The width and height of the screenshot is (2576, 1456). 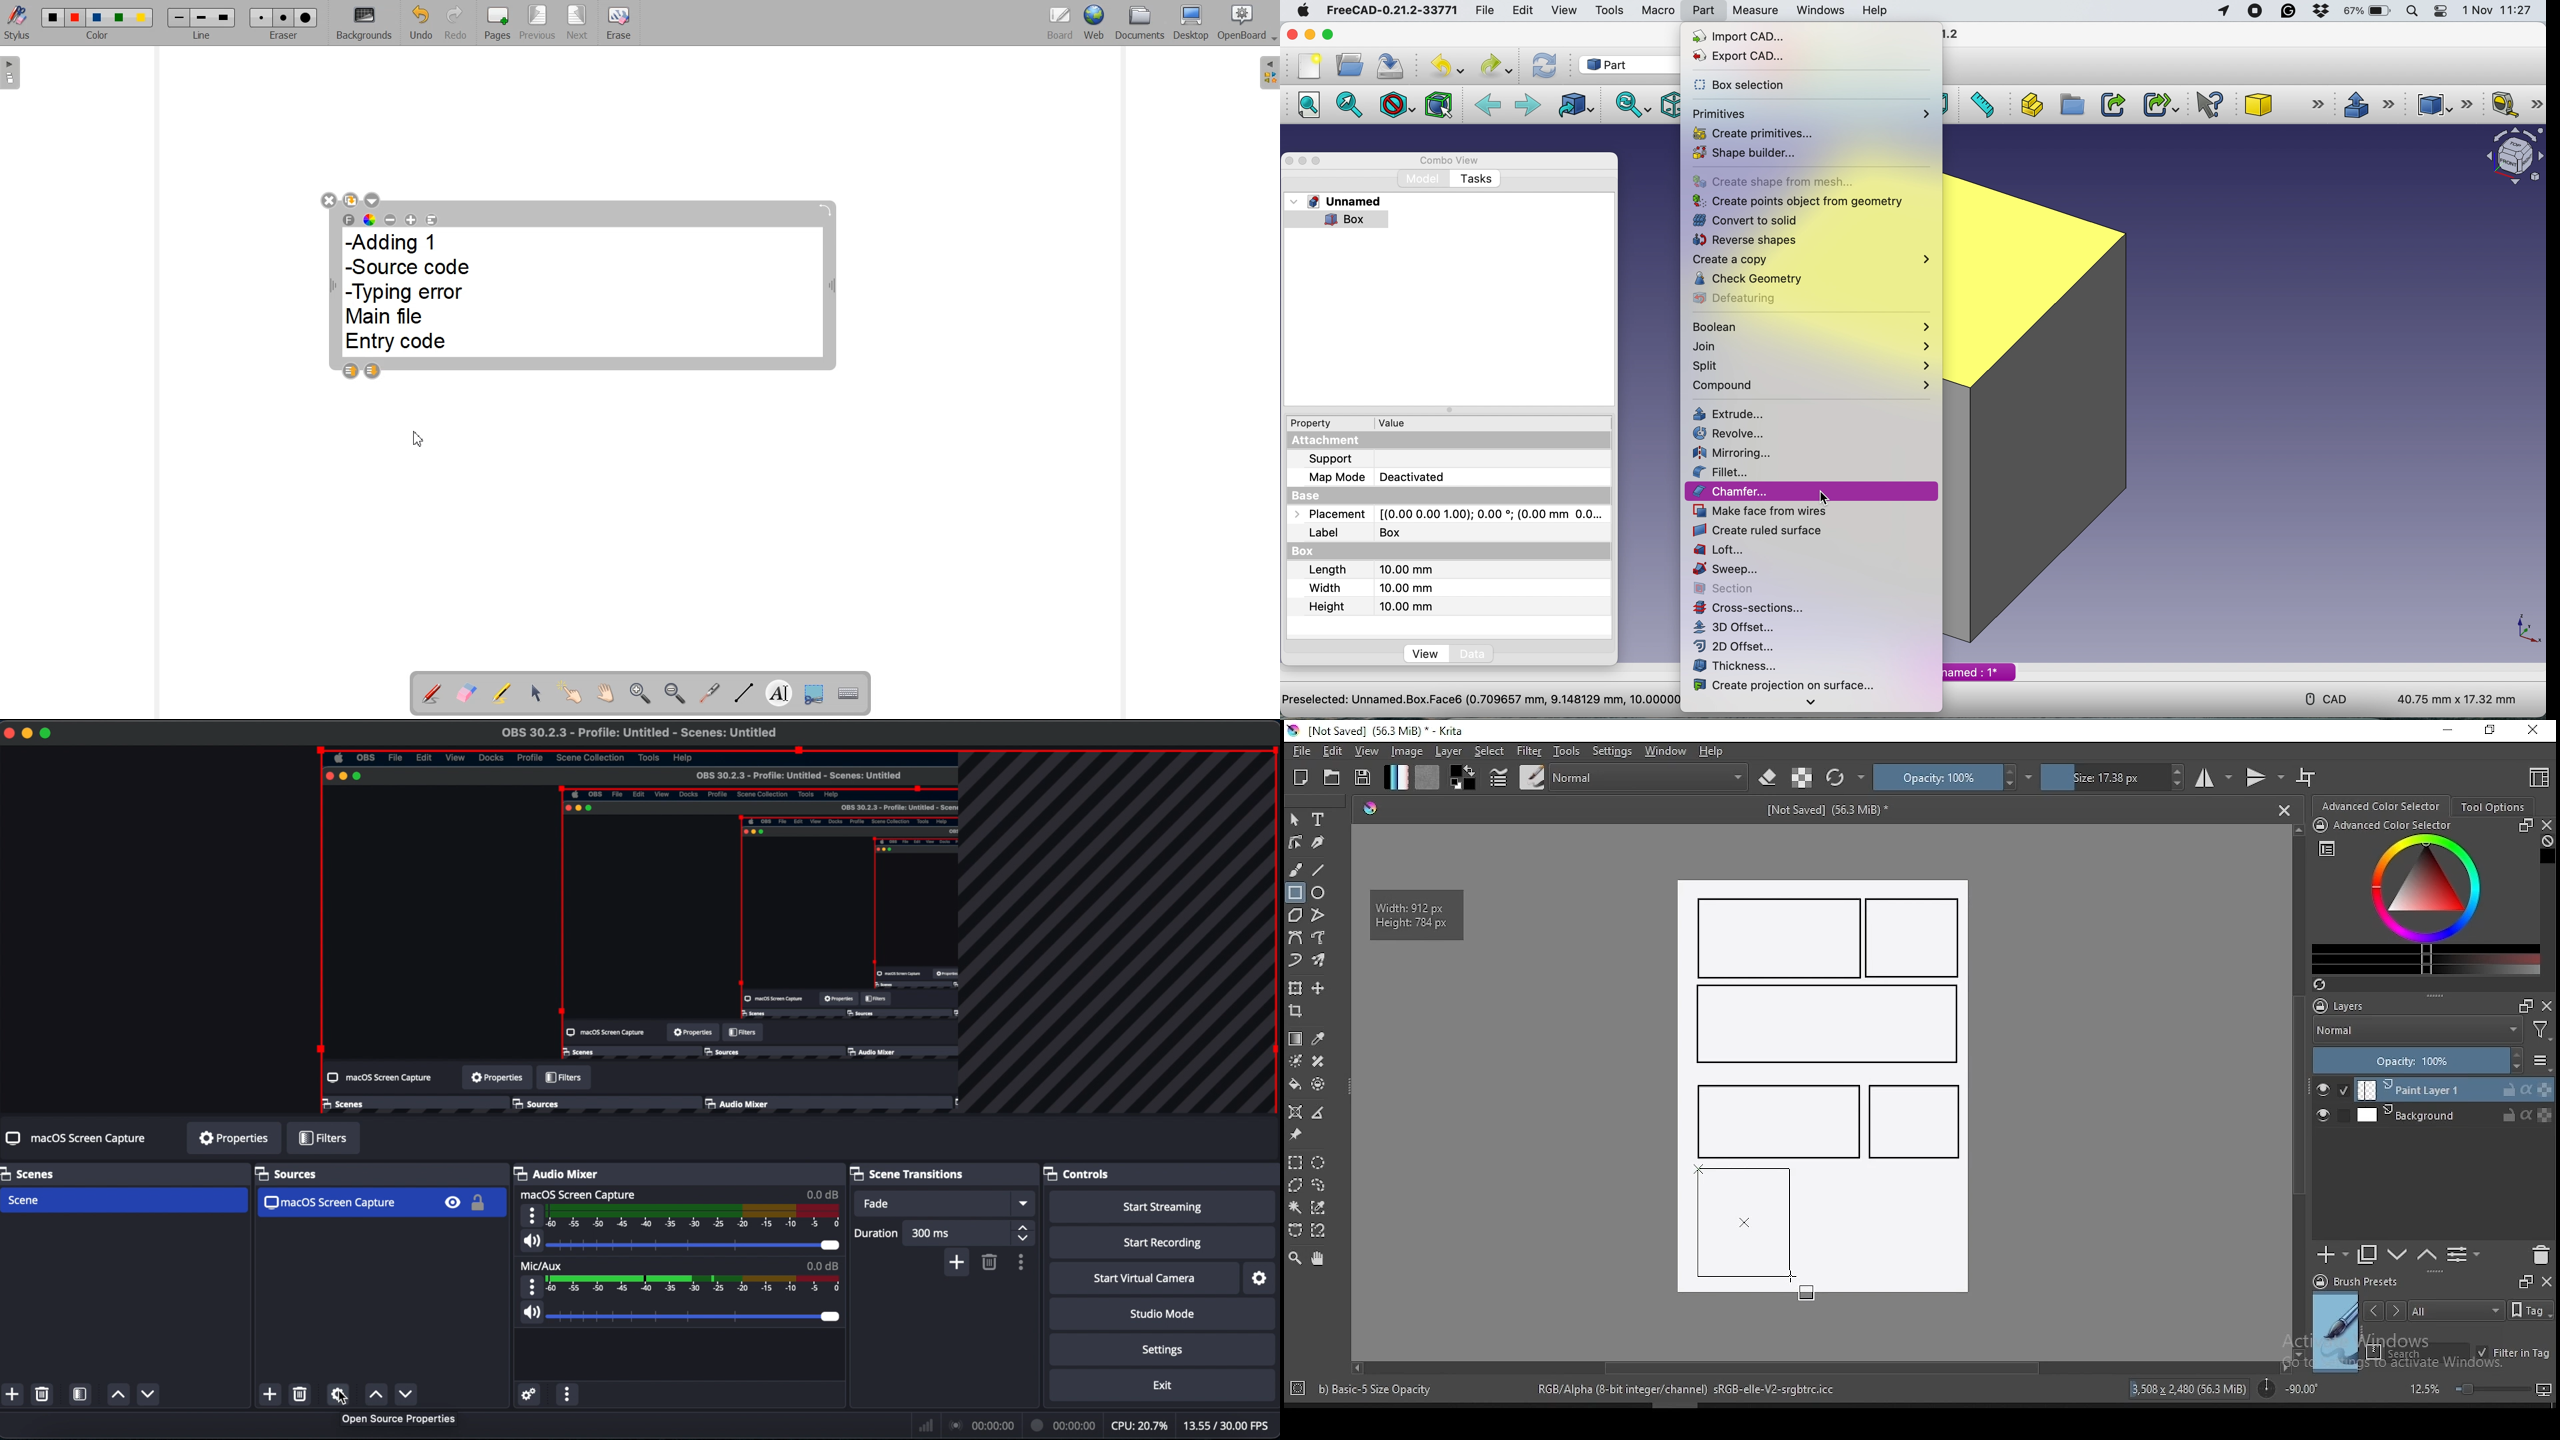 What do you see at coordinates (1321, 494) in the screenshot?
I see `base` at bounding box center [1321, 494].